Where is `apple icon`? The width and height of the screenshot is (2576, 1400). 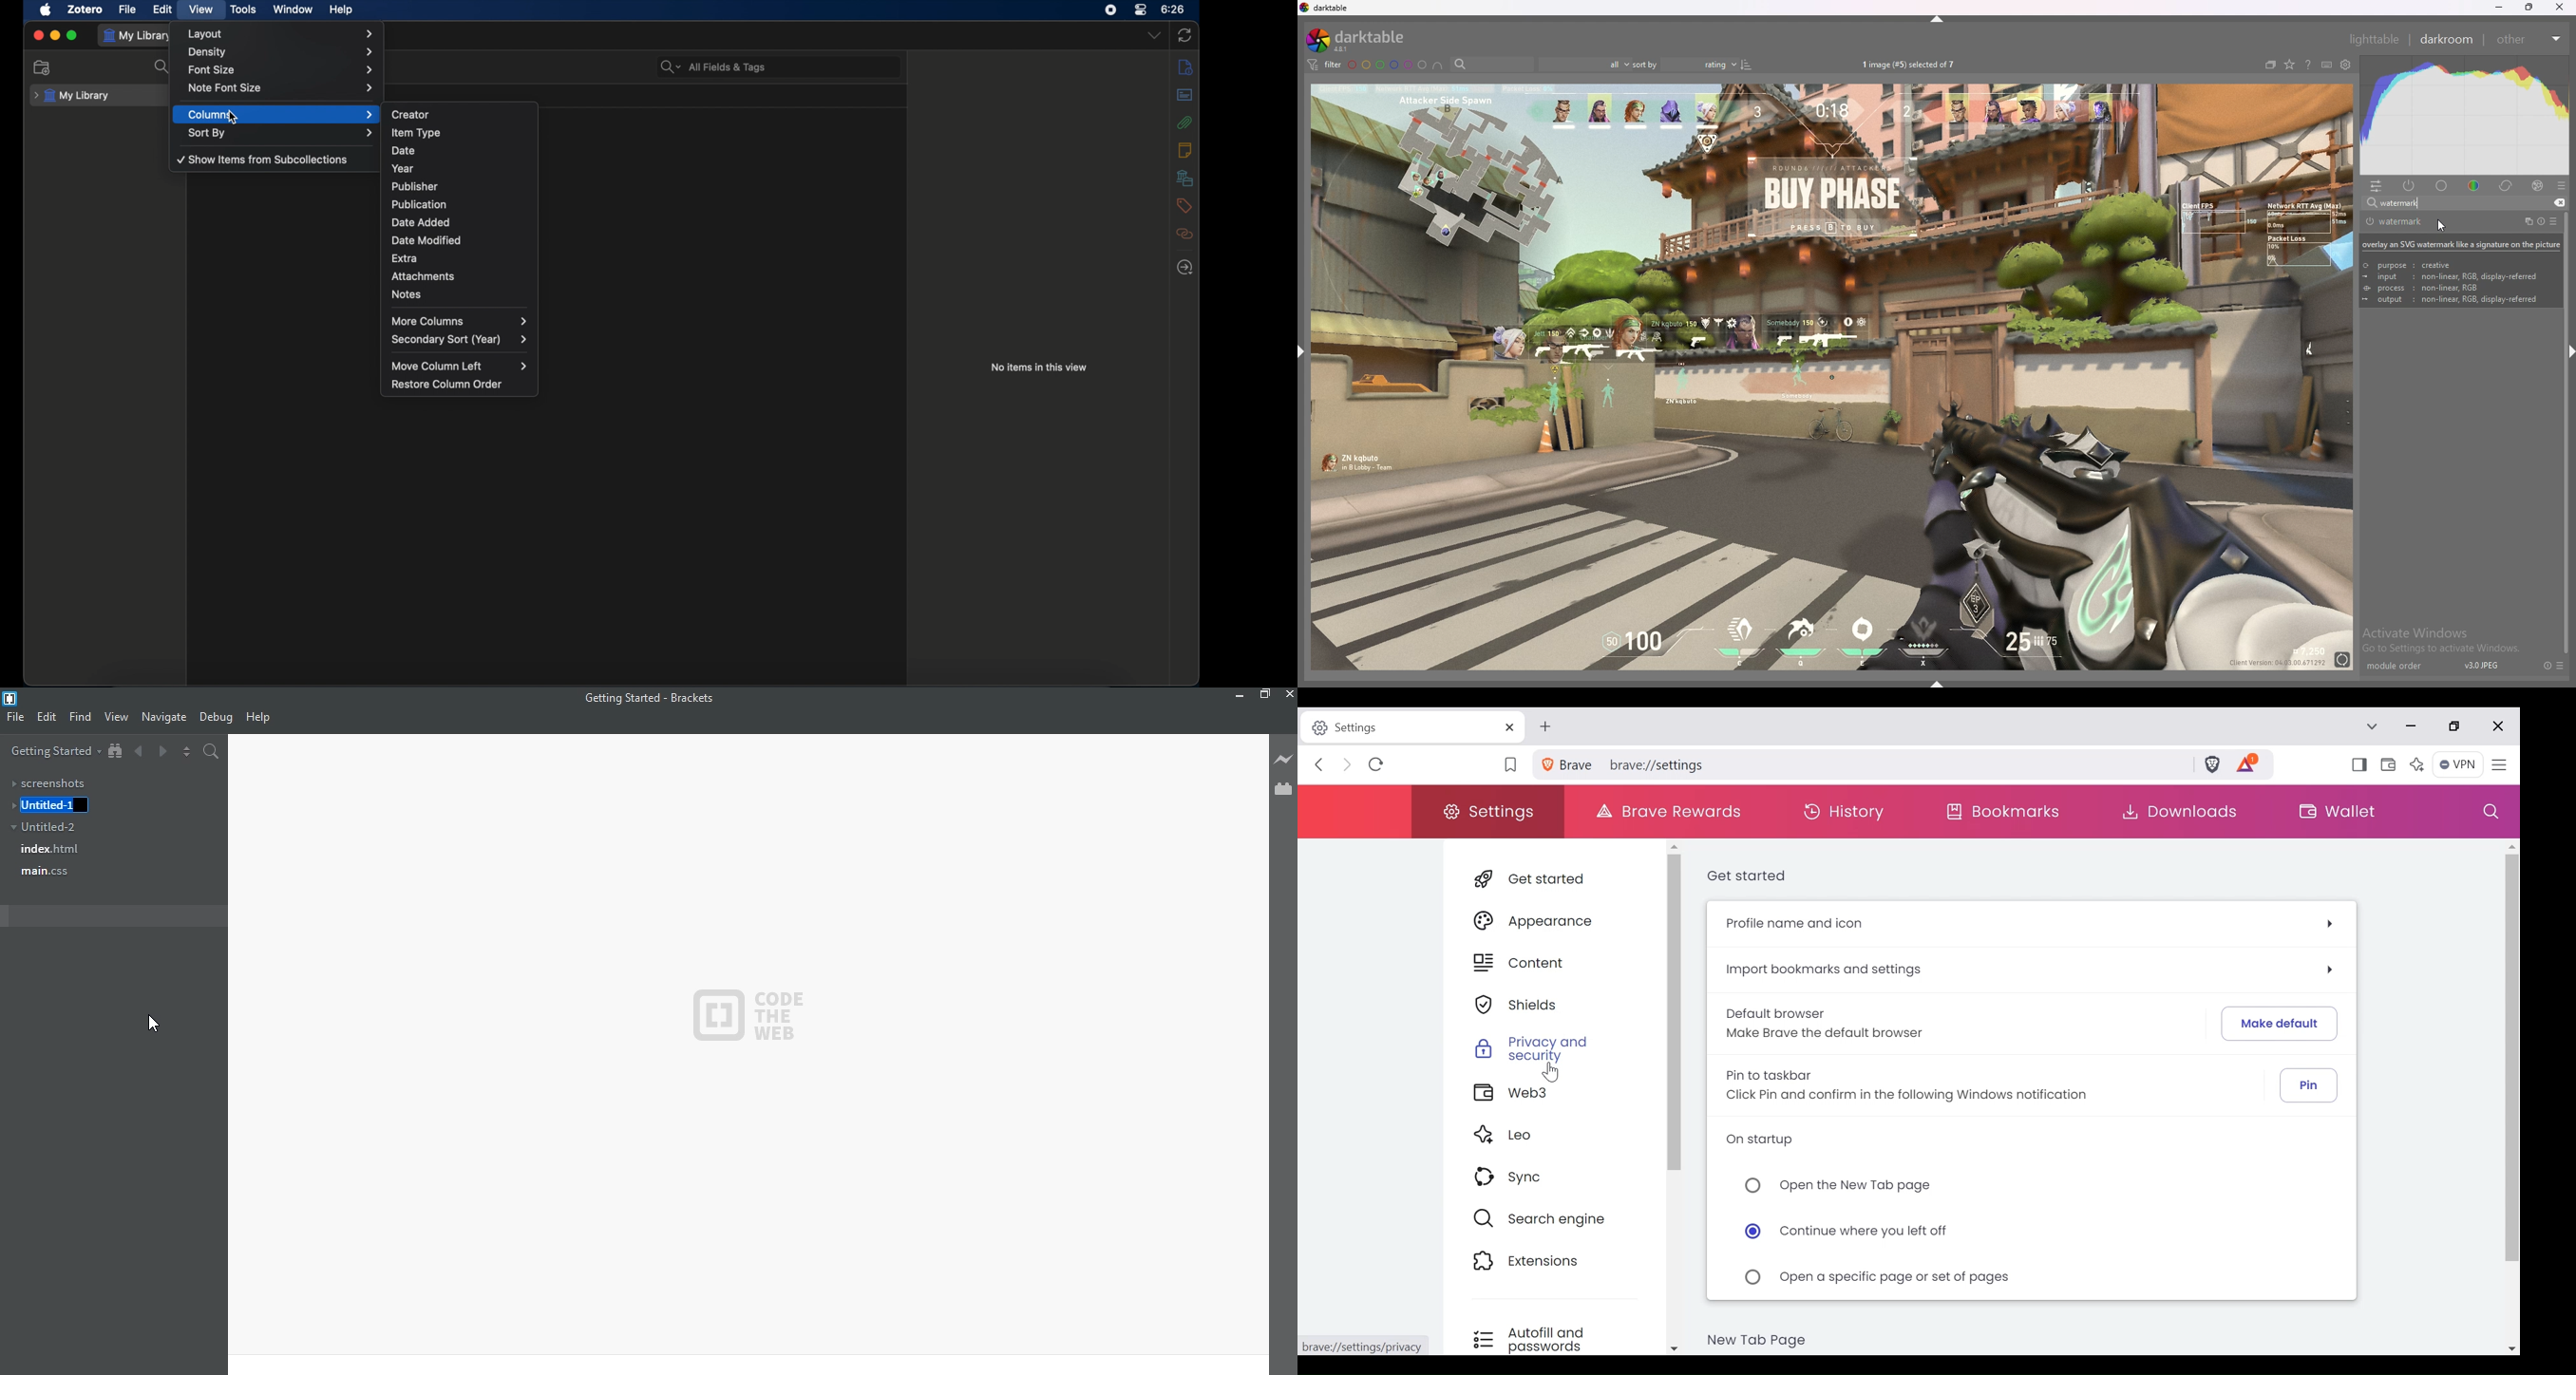
apple icon is located at coordinates (46, 10).